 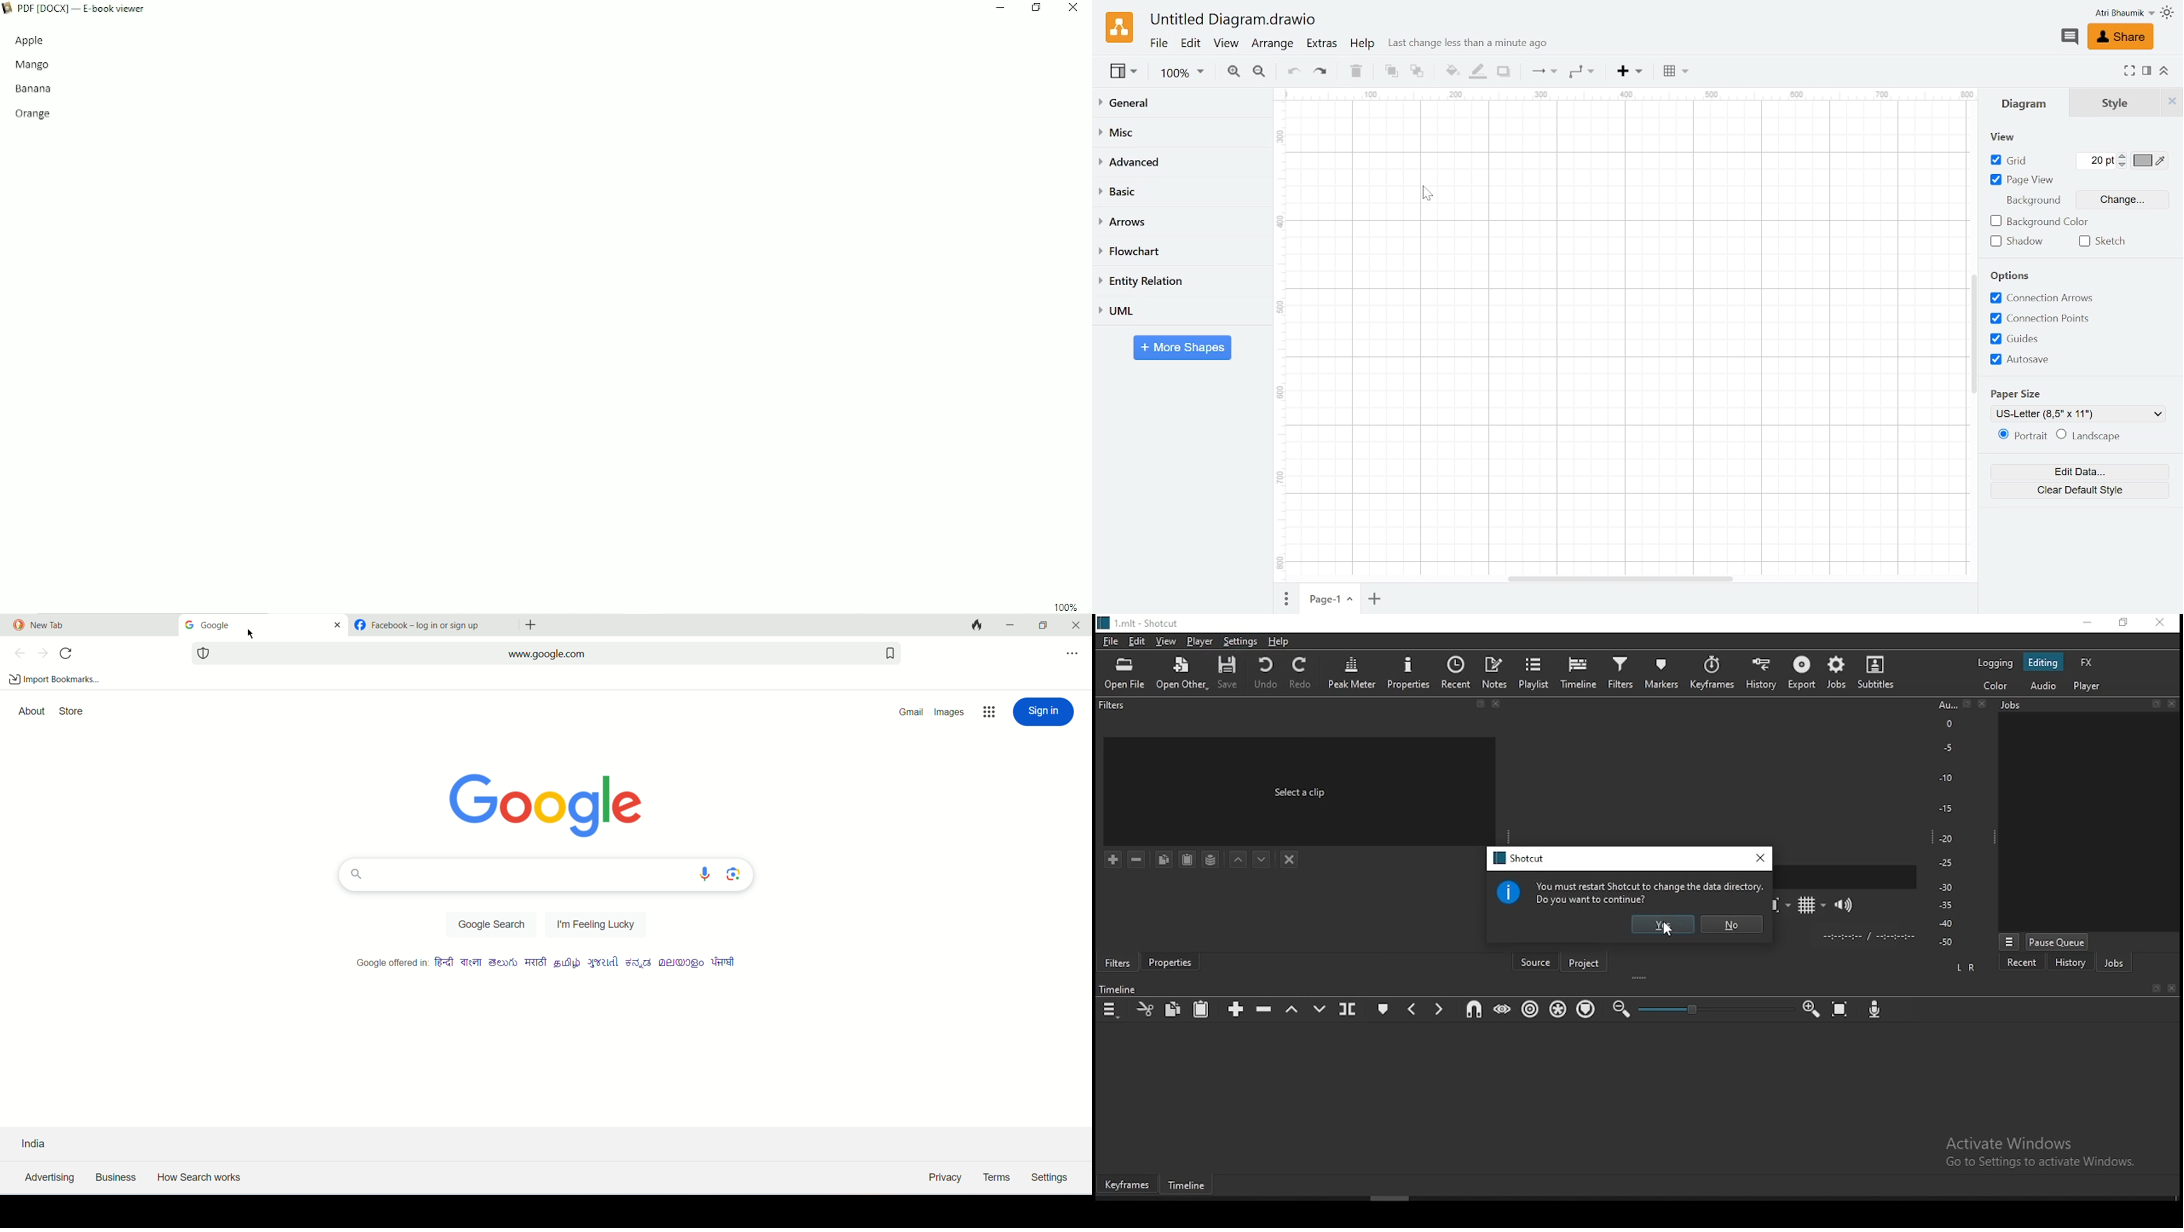 What do you see at coordinates (1385, 1006) in the screenshot?
I see `create/edit marker` at bounding box center [1385, 1006].